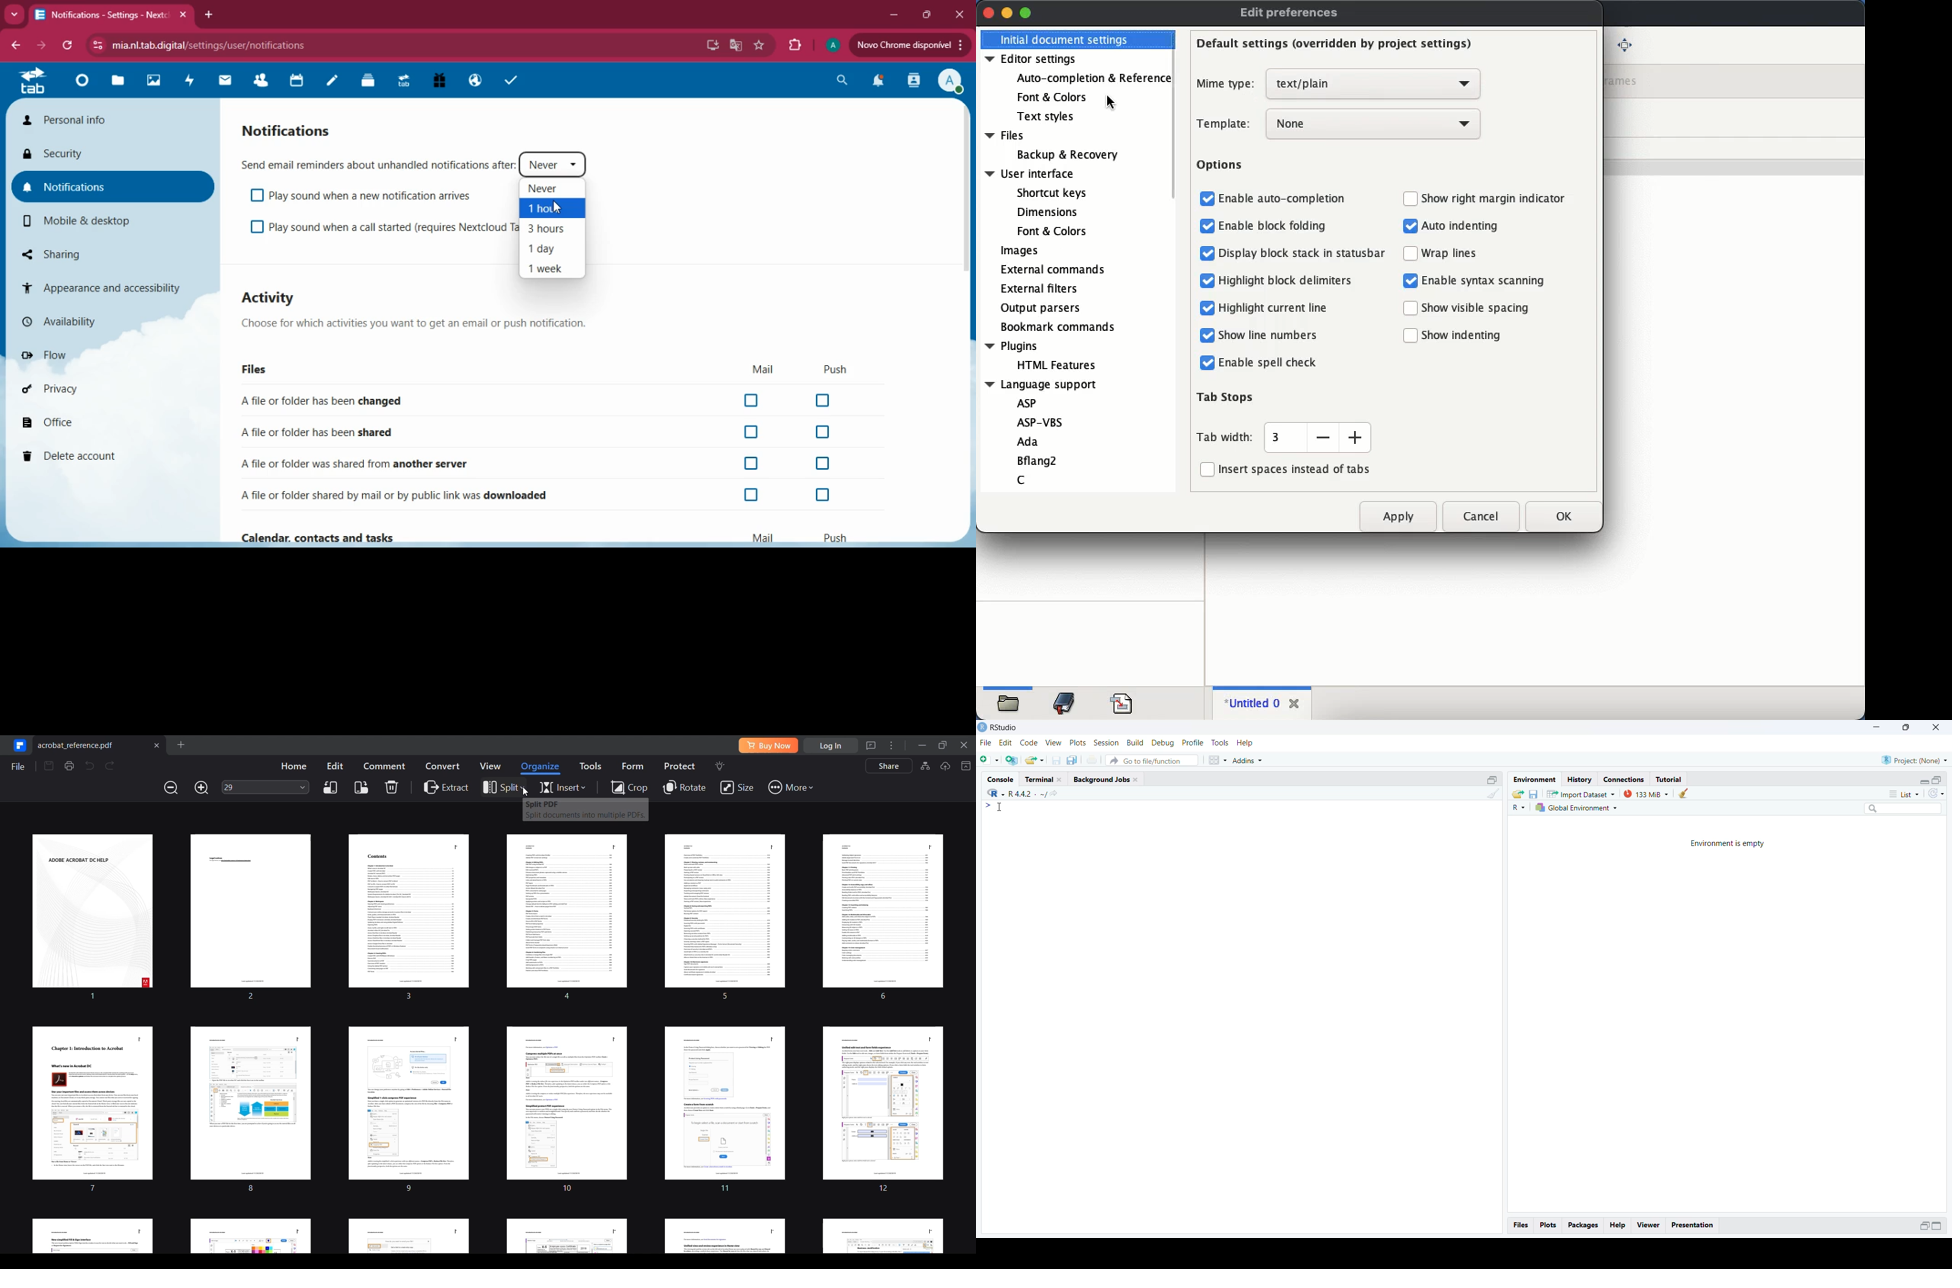 The image size is (1960, 1288). Describe the element at coordinates (318, 537) in the screenshot. I see `Calendar, contacts and tasks` at that location.